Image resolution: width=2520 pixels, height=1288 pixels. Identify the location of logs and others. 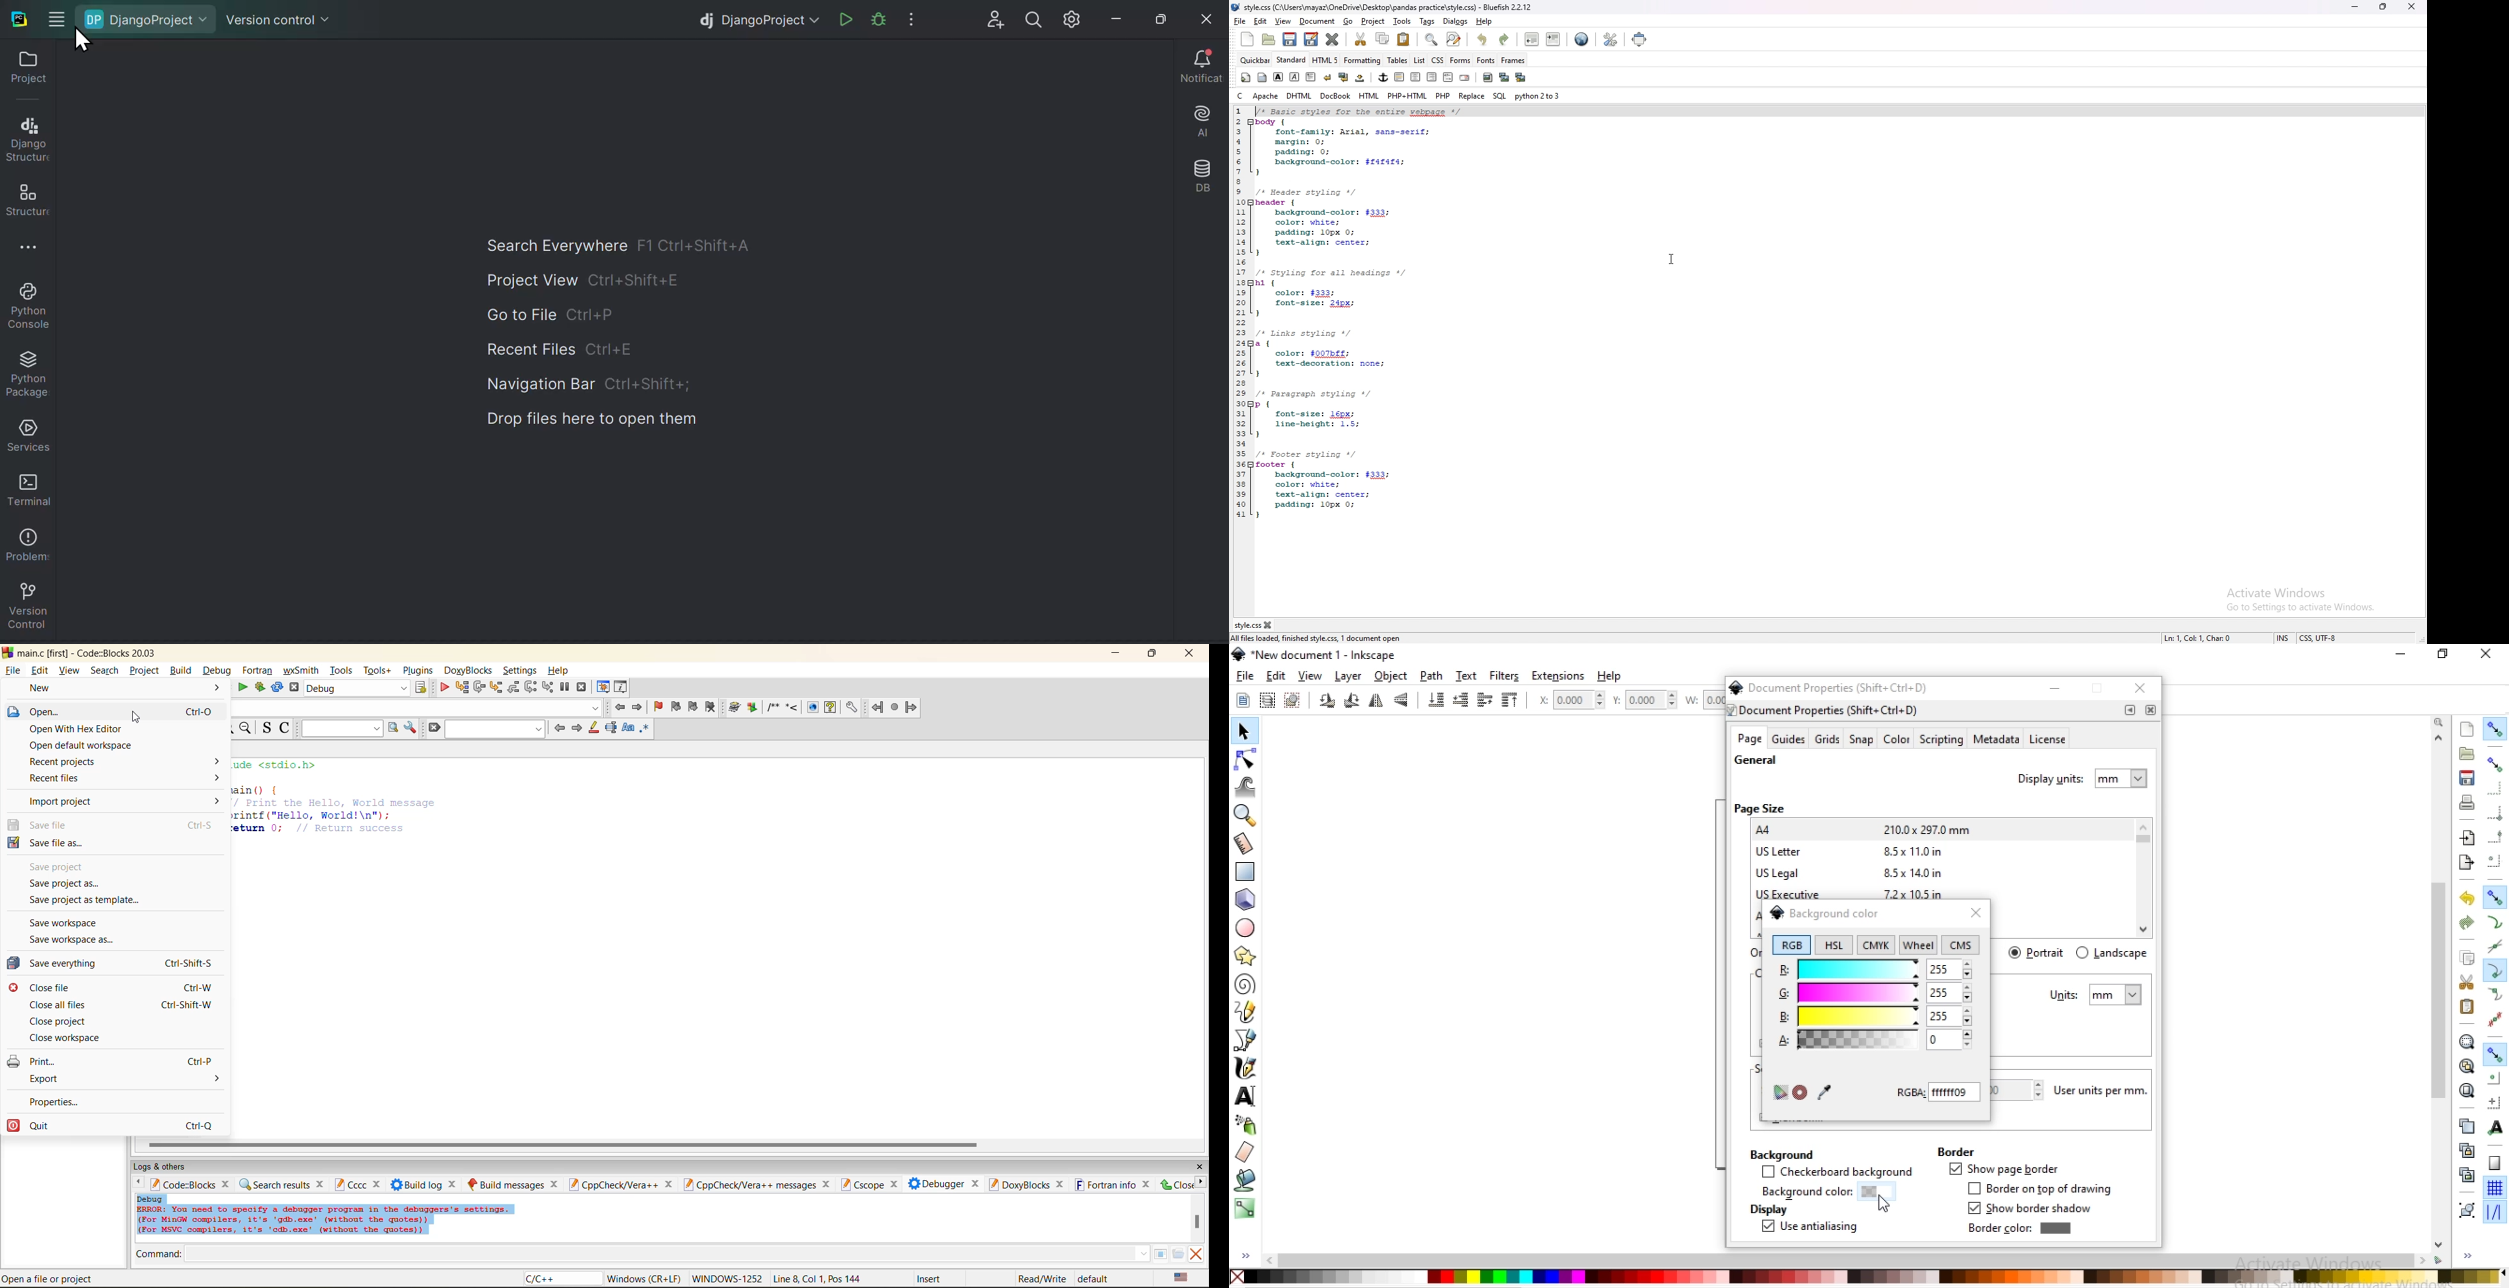
(168, 1166).